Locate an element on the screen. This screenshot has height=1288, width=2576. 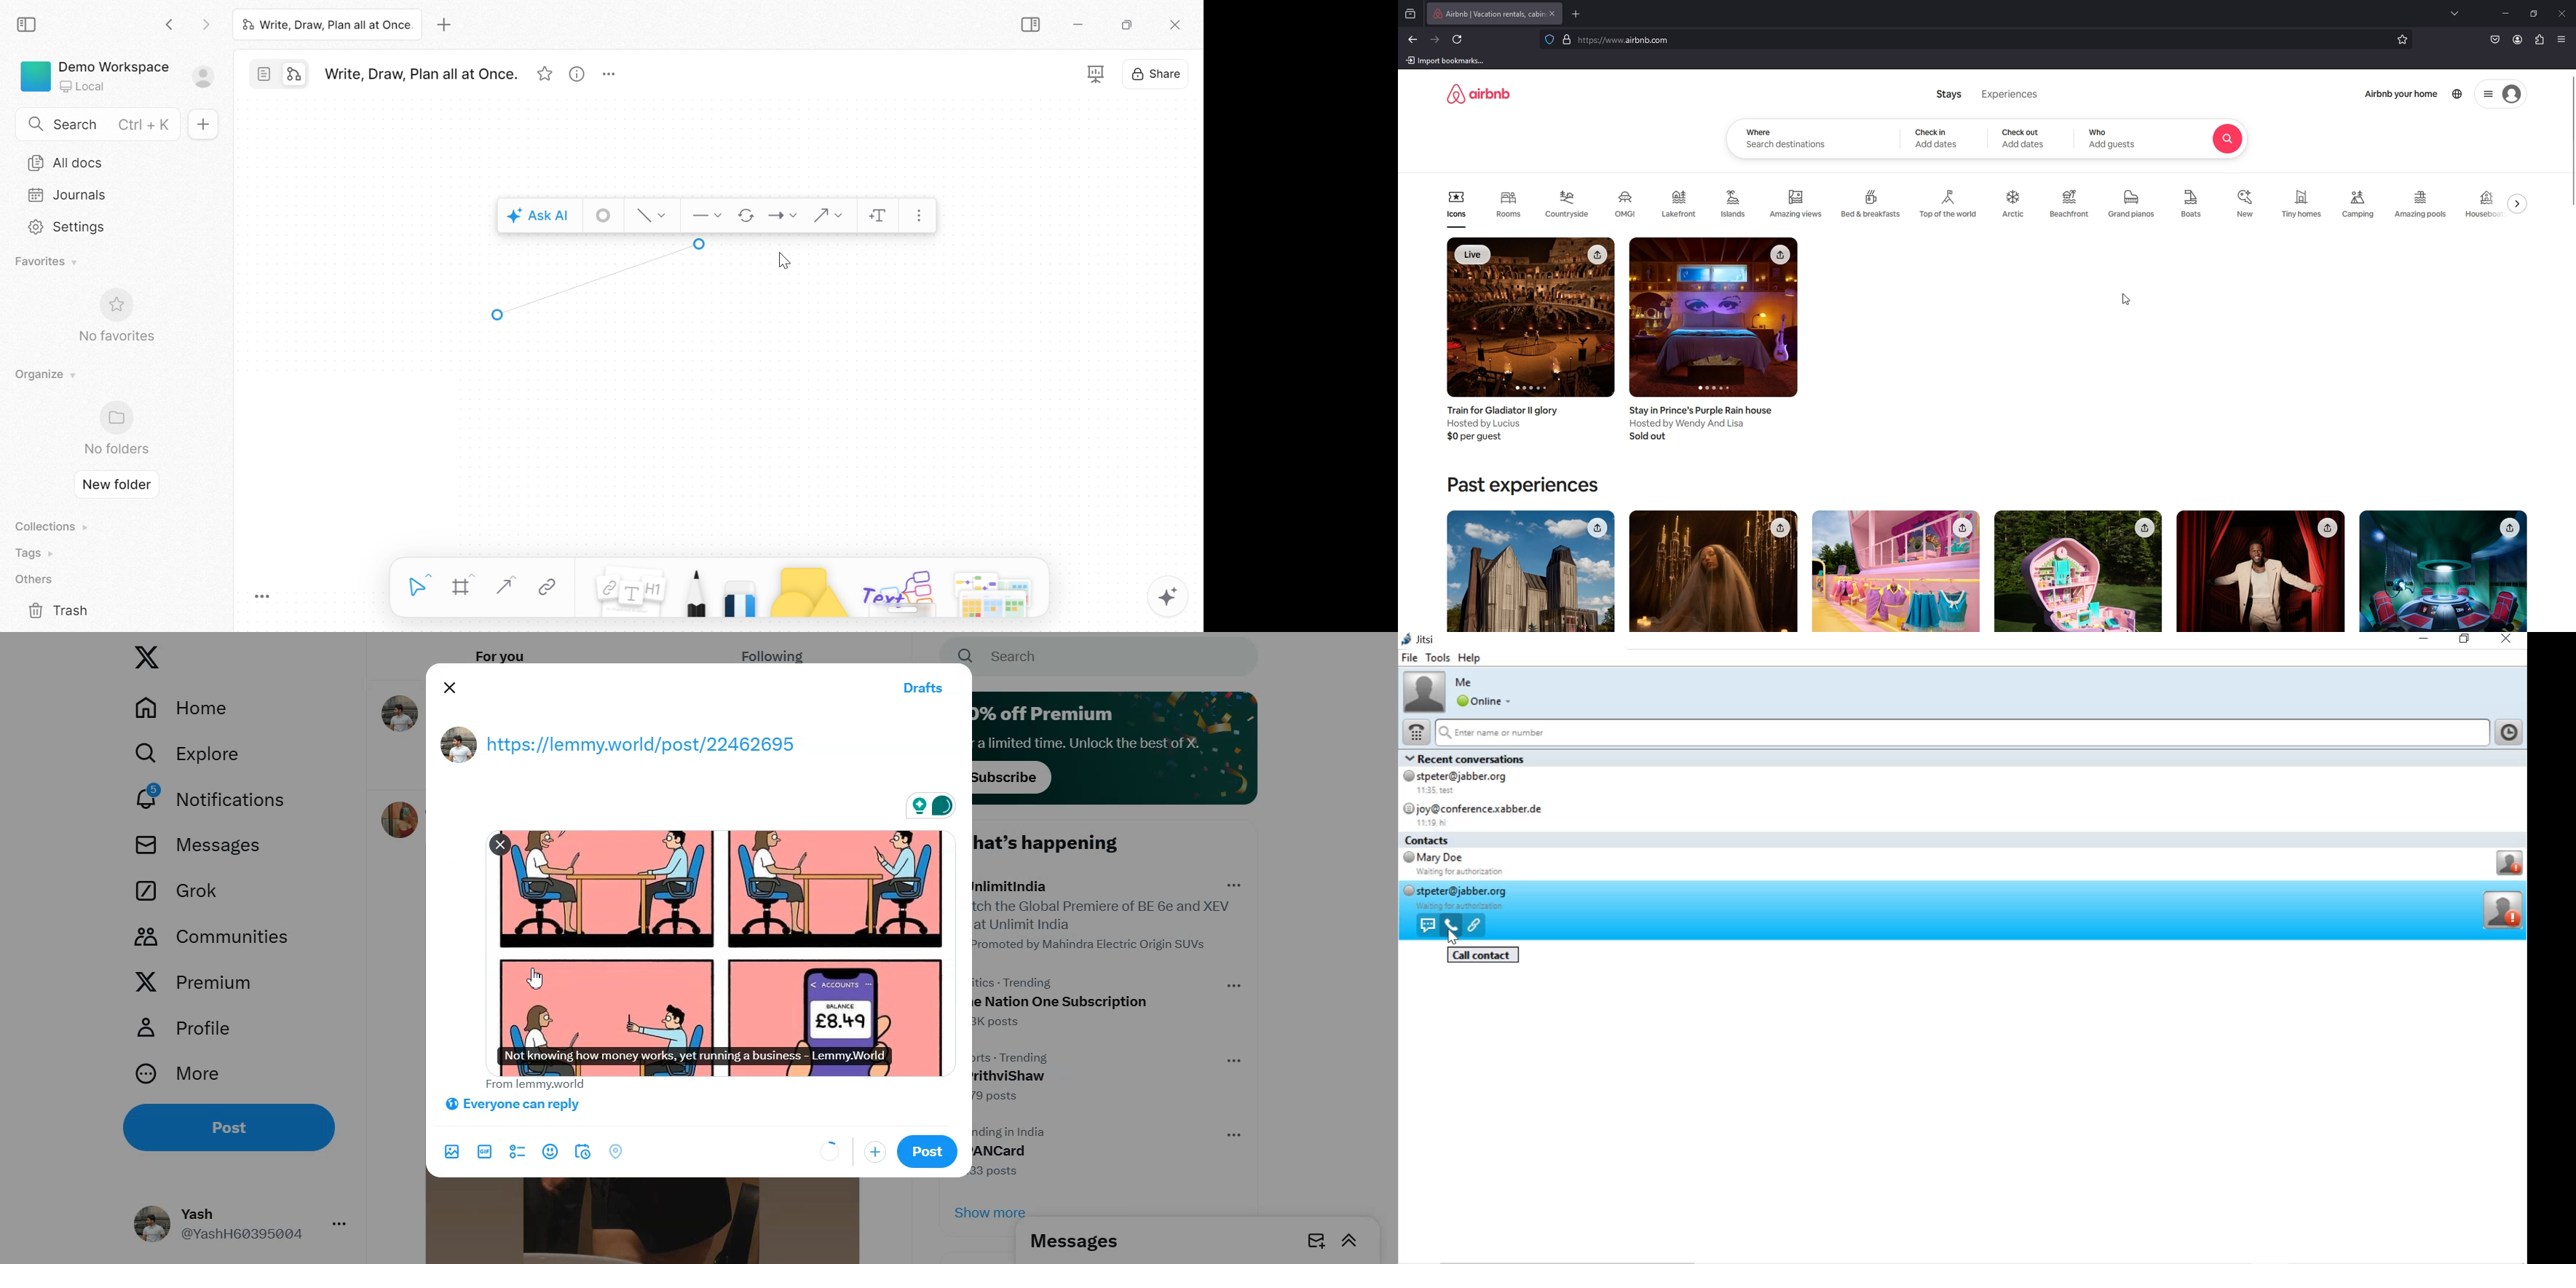
cursor is located at coordinates (1453, 937).